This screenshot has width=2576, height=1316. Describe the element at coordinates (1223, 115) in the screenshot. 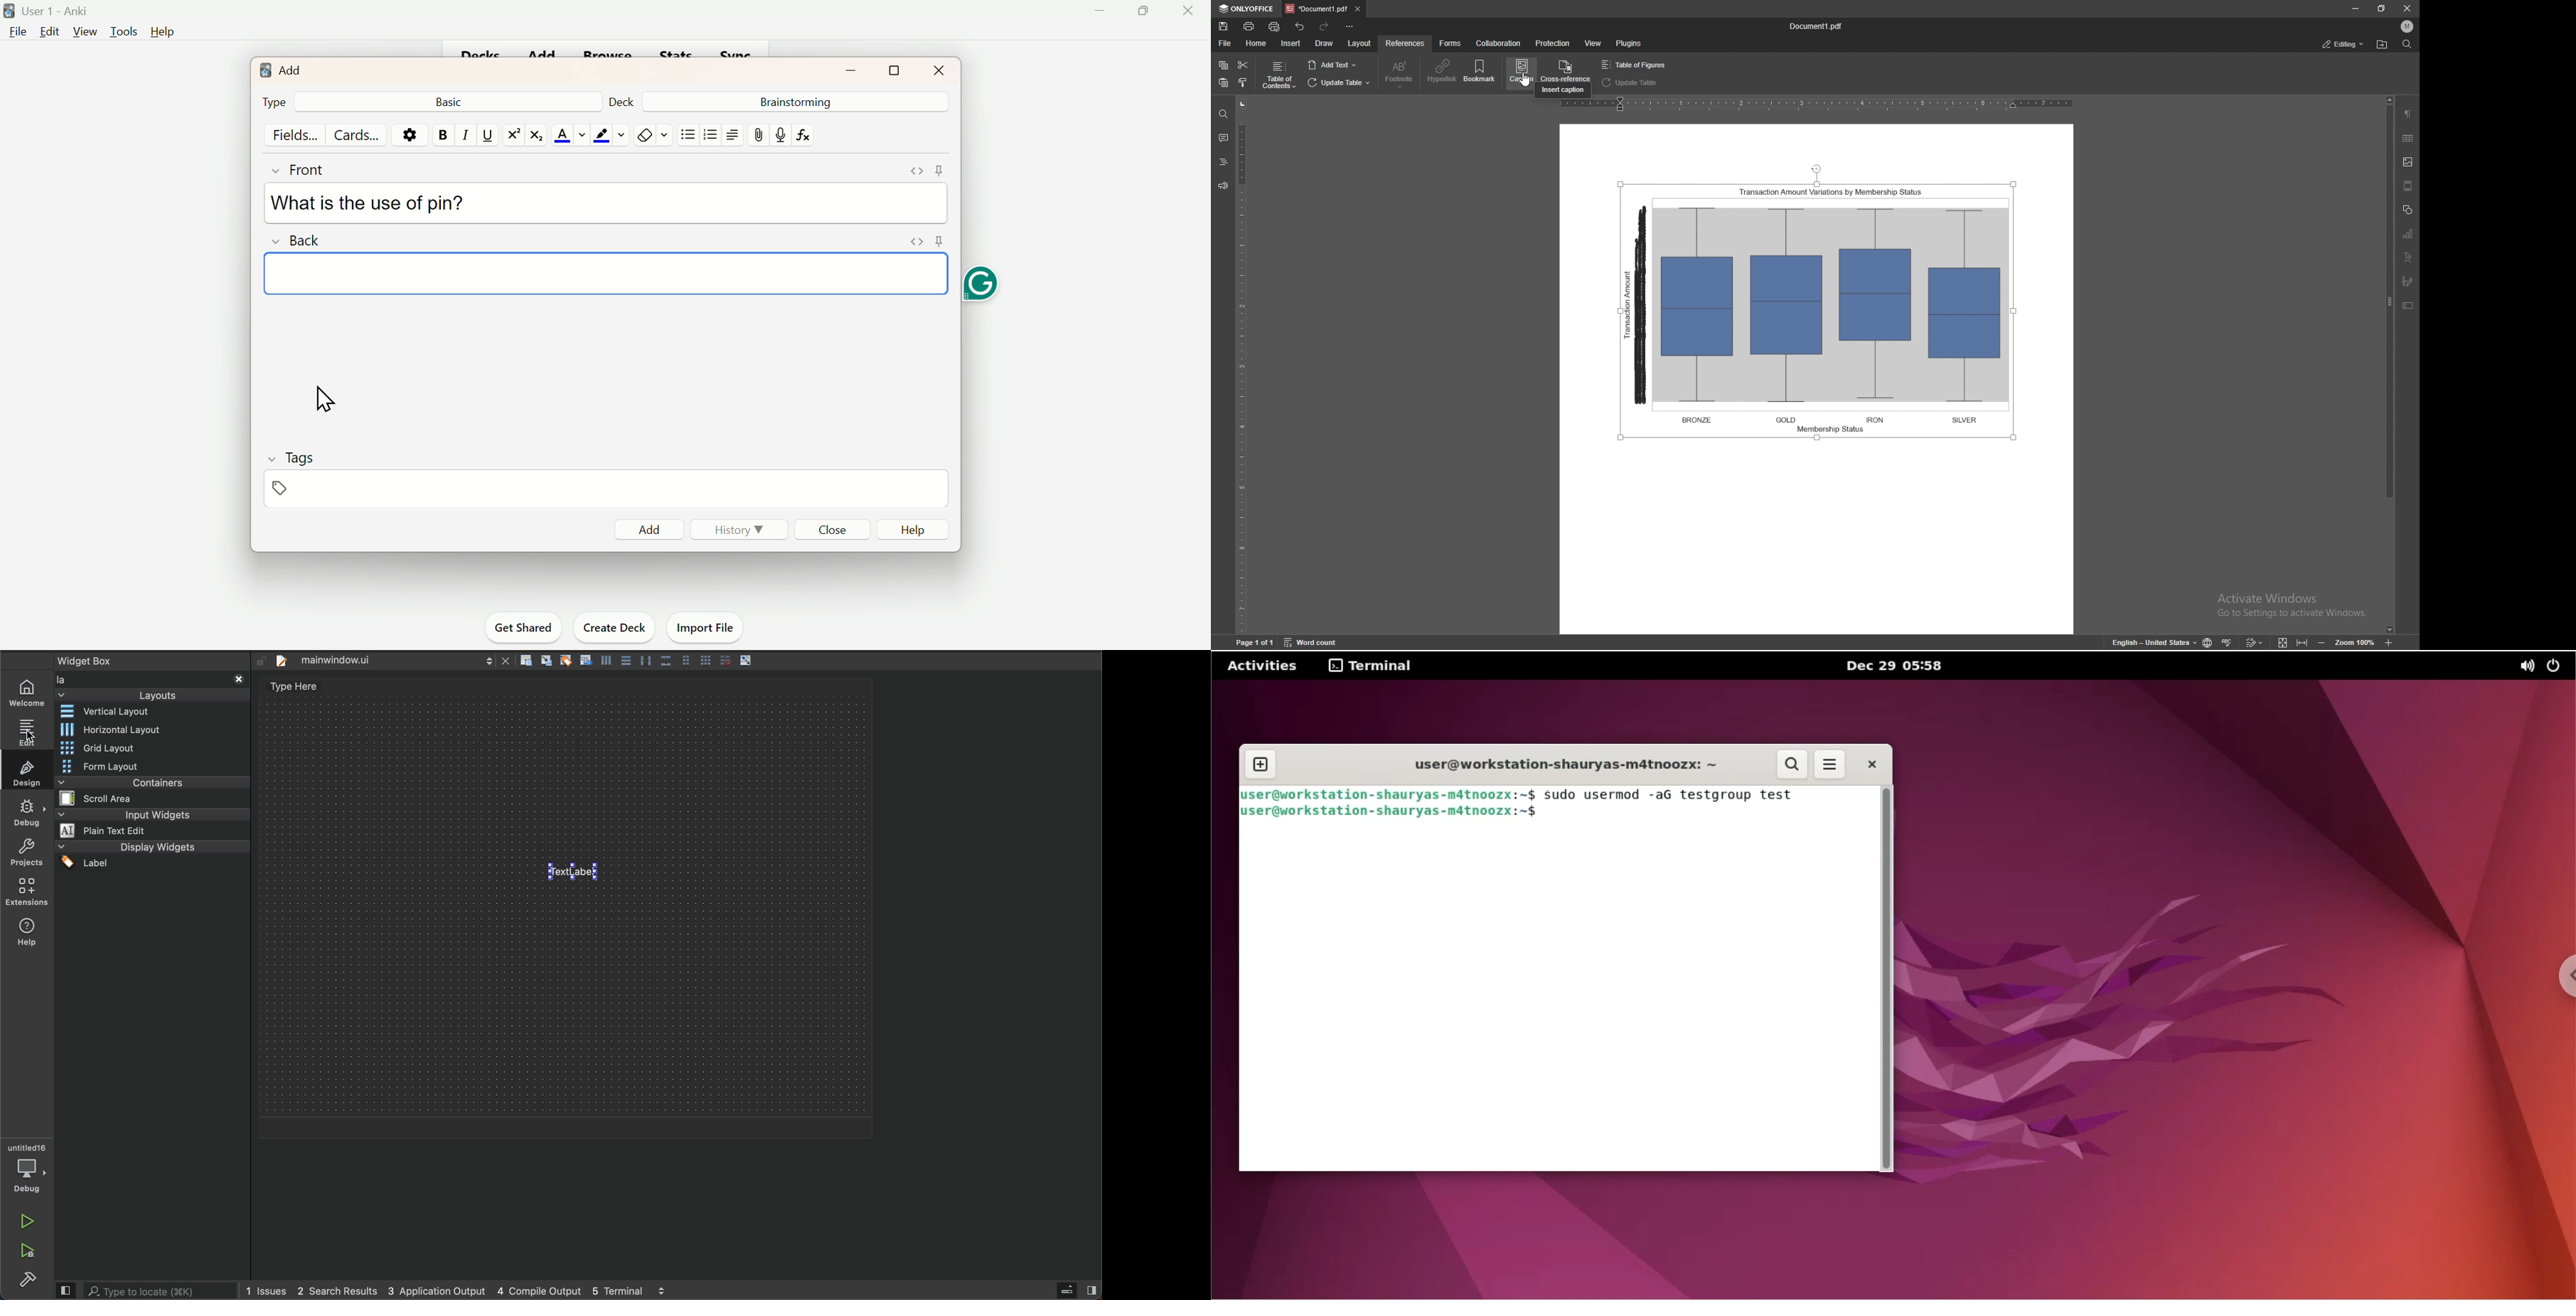

I see `find` at that location.